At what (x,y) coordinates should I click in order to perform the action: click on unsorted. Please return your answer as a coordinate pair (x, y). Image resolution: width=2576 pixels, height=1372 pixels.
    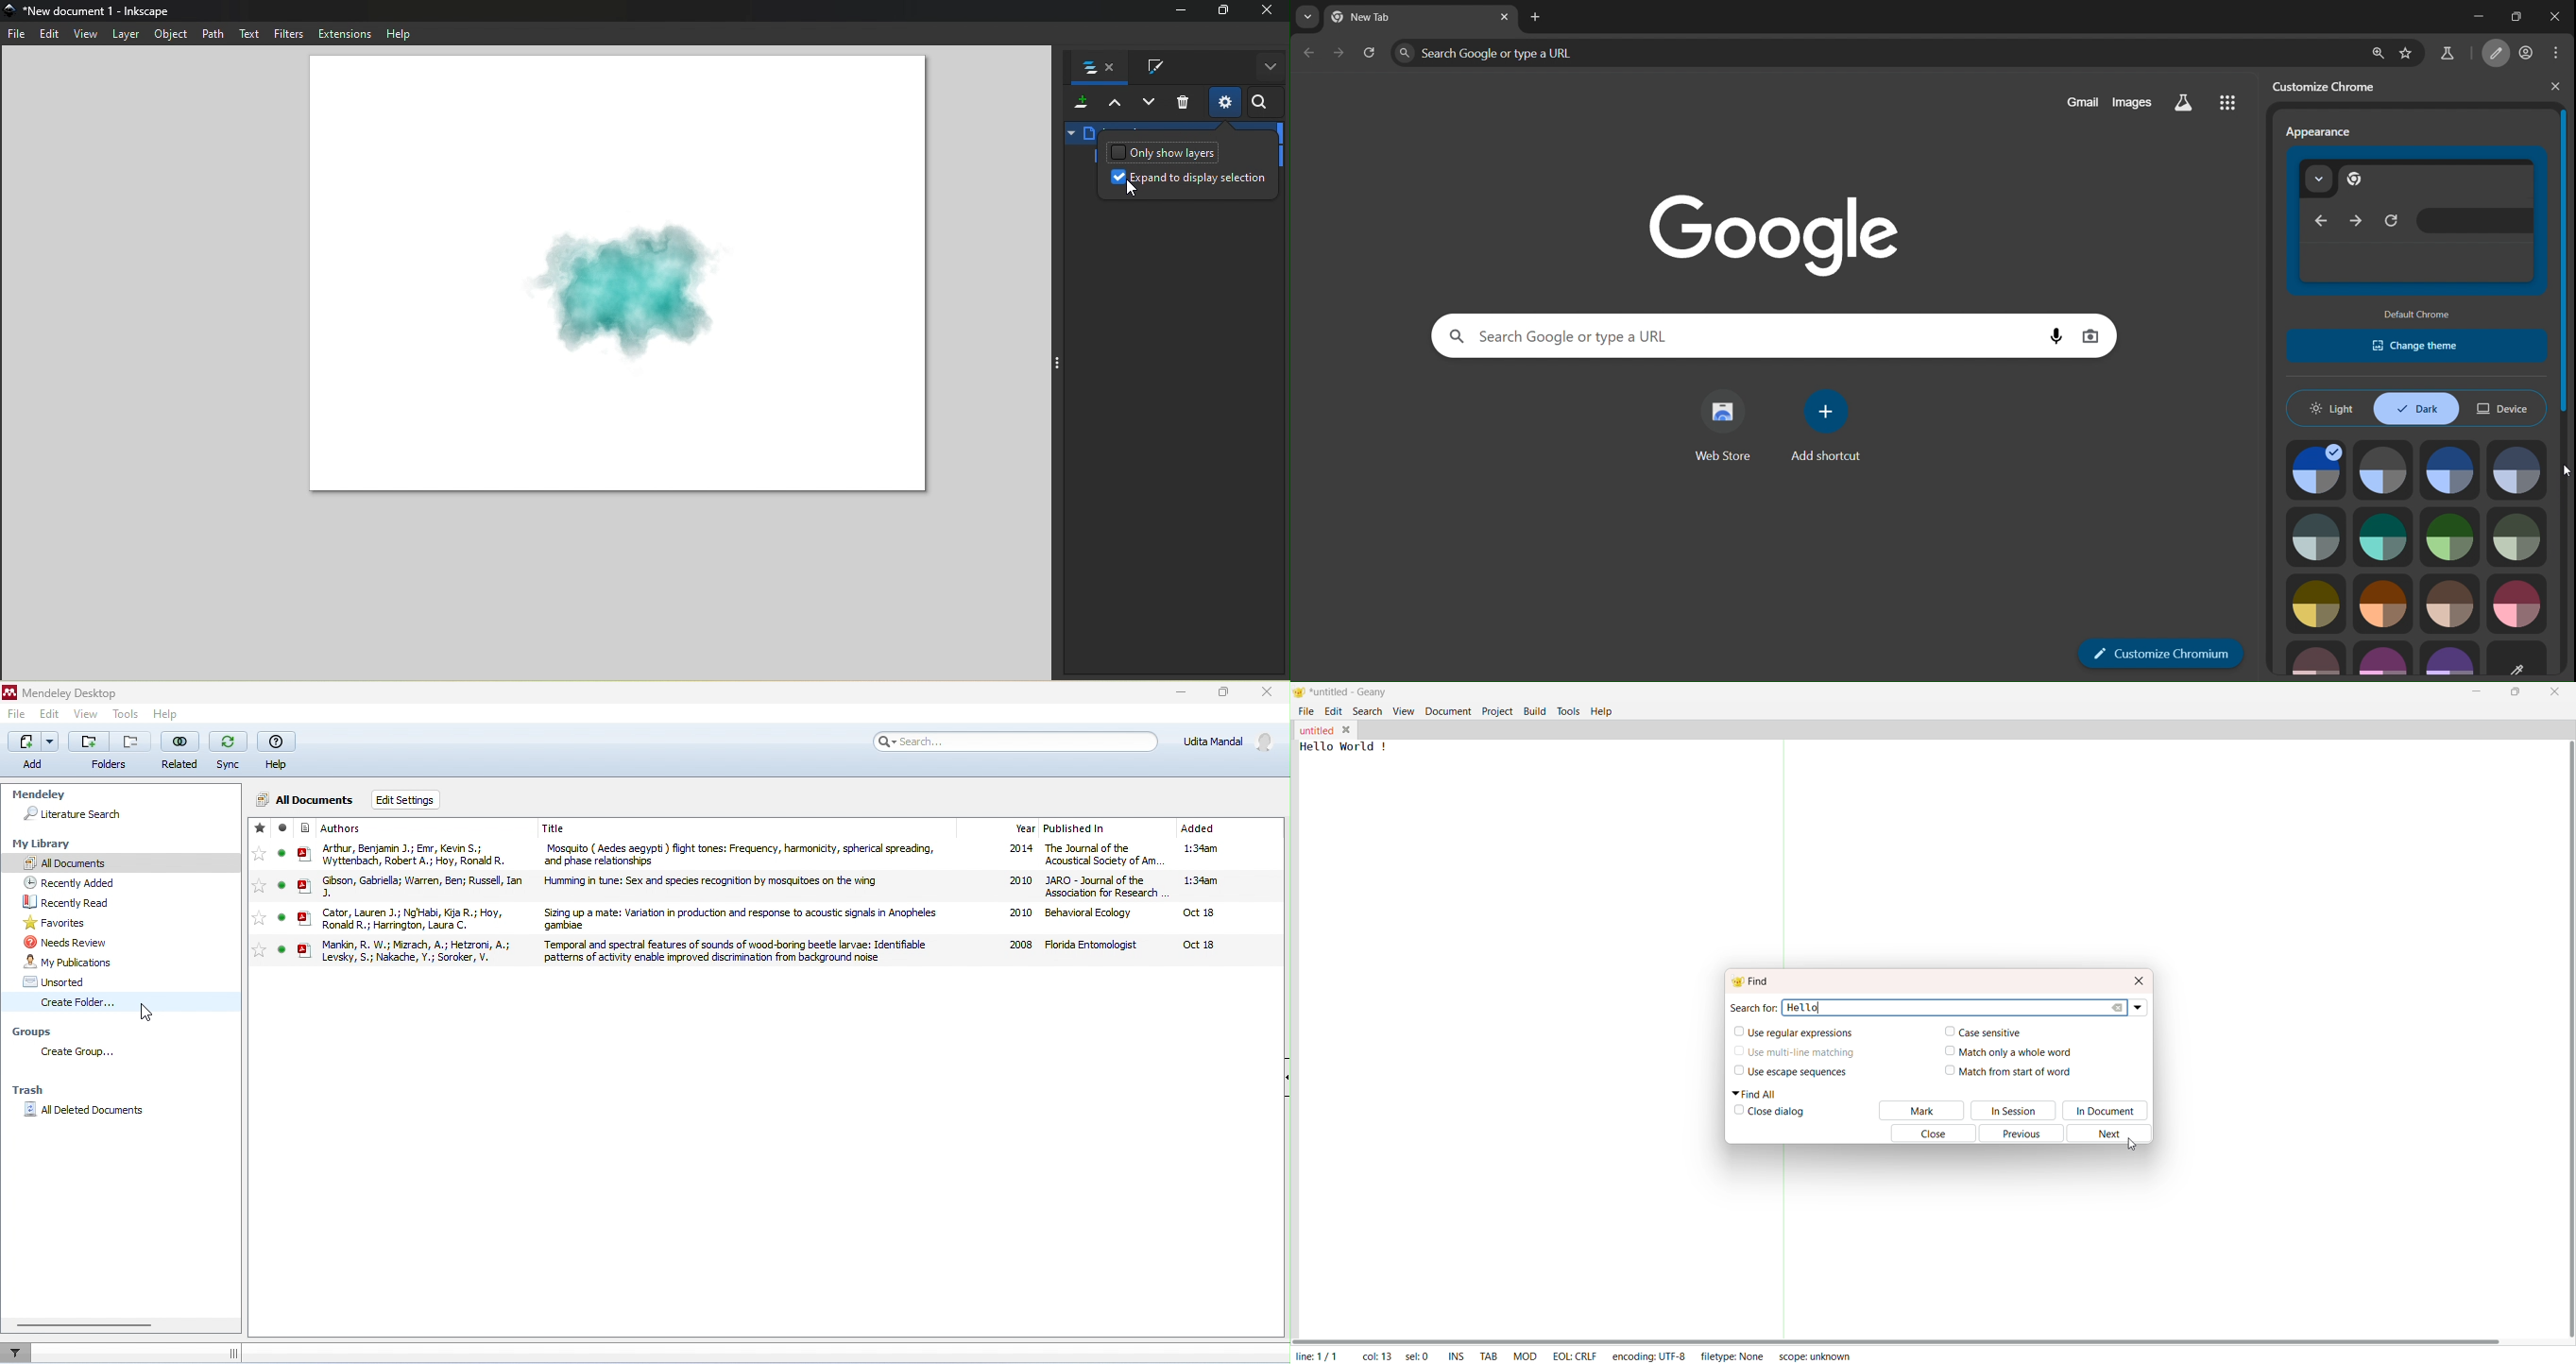
    Looking at the image, I should click on (129, 981).